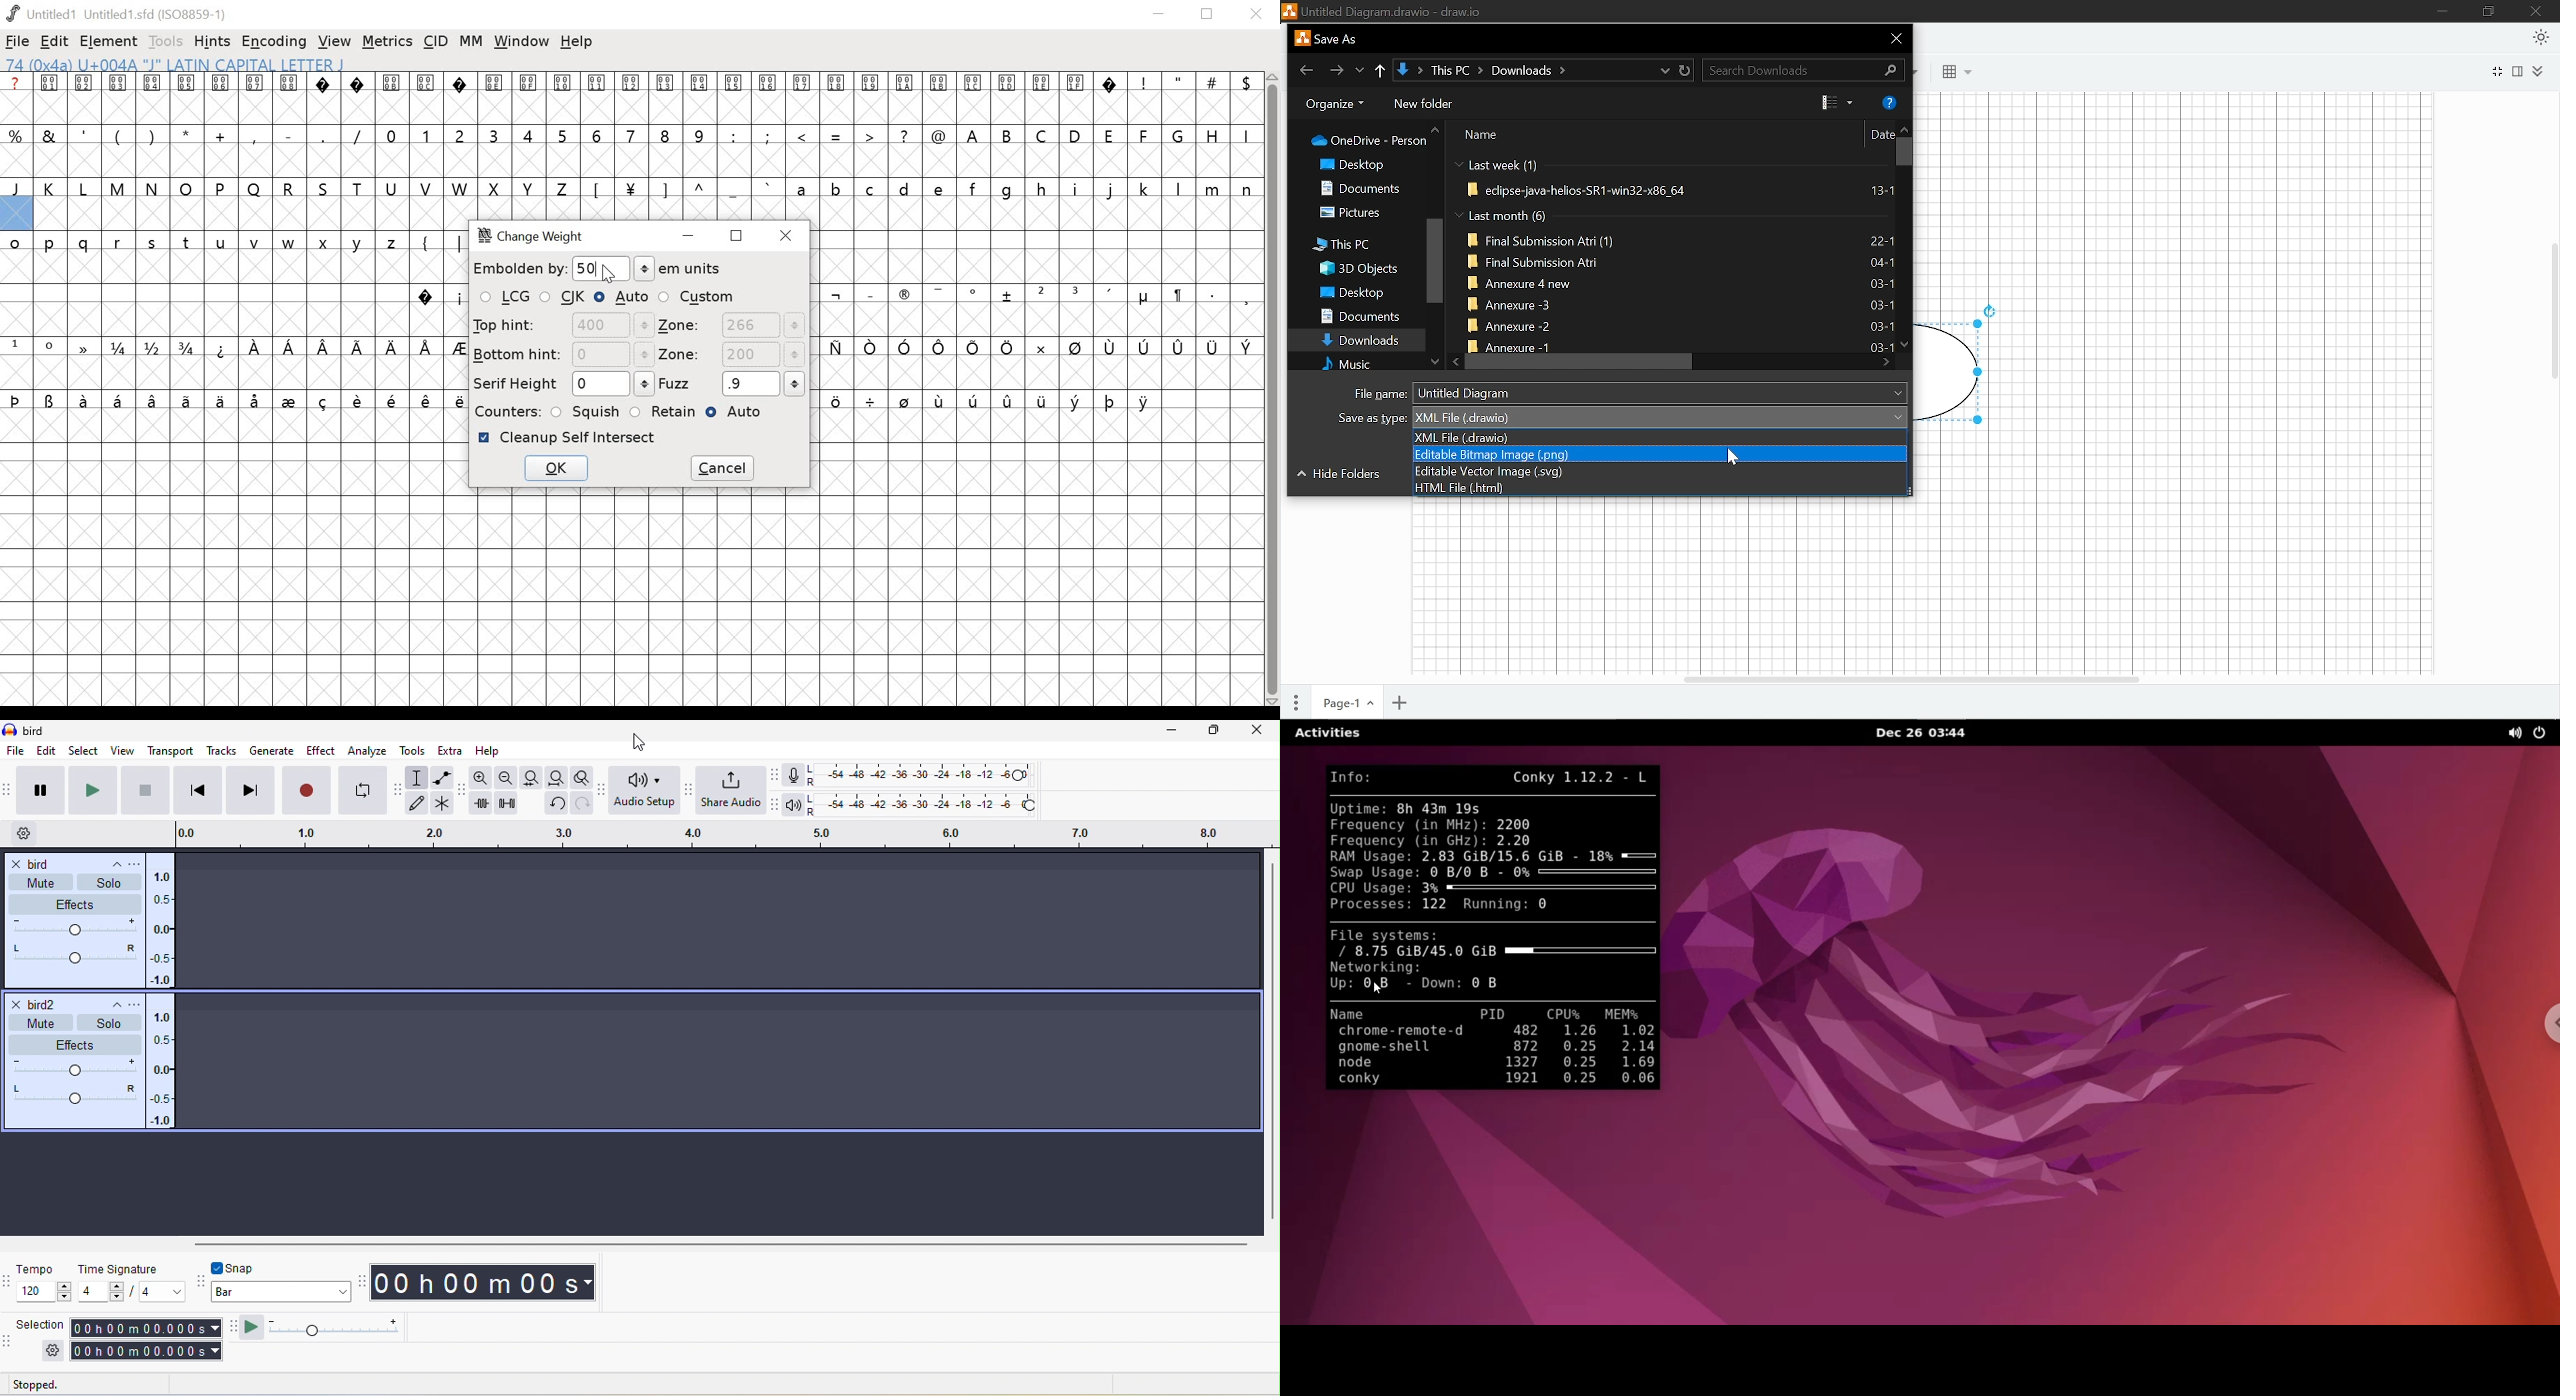 The height and width of the screenshot is (1400, 2576). What do you see at coordinates (504, 298) in the screenshot?
I see `LCG` at bounding box center [504, 298].